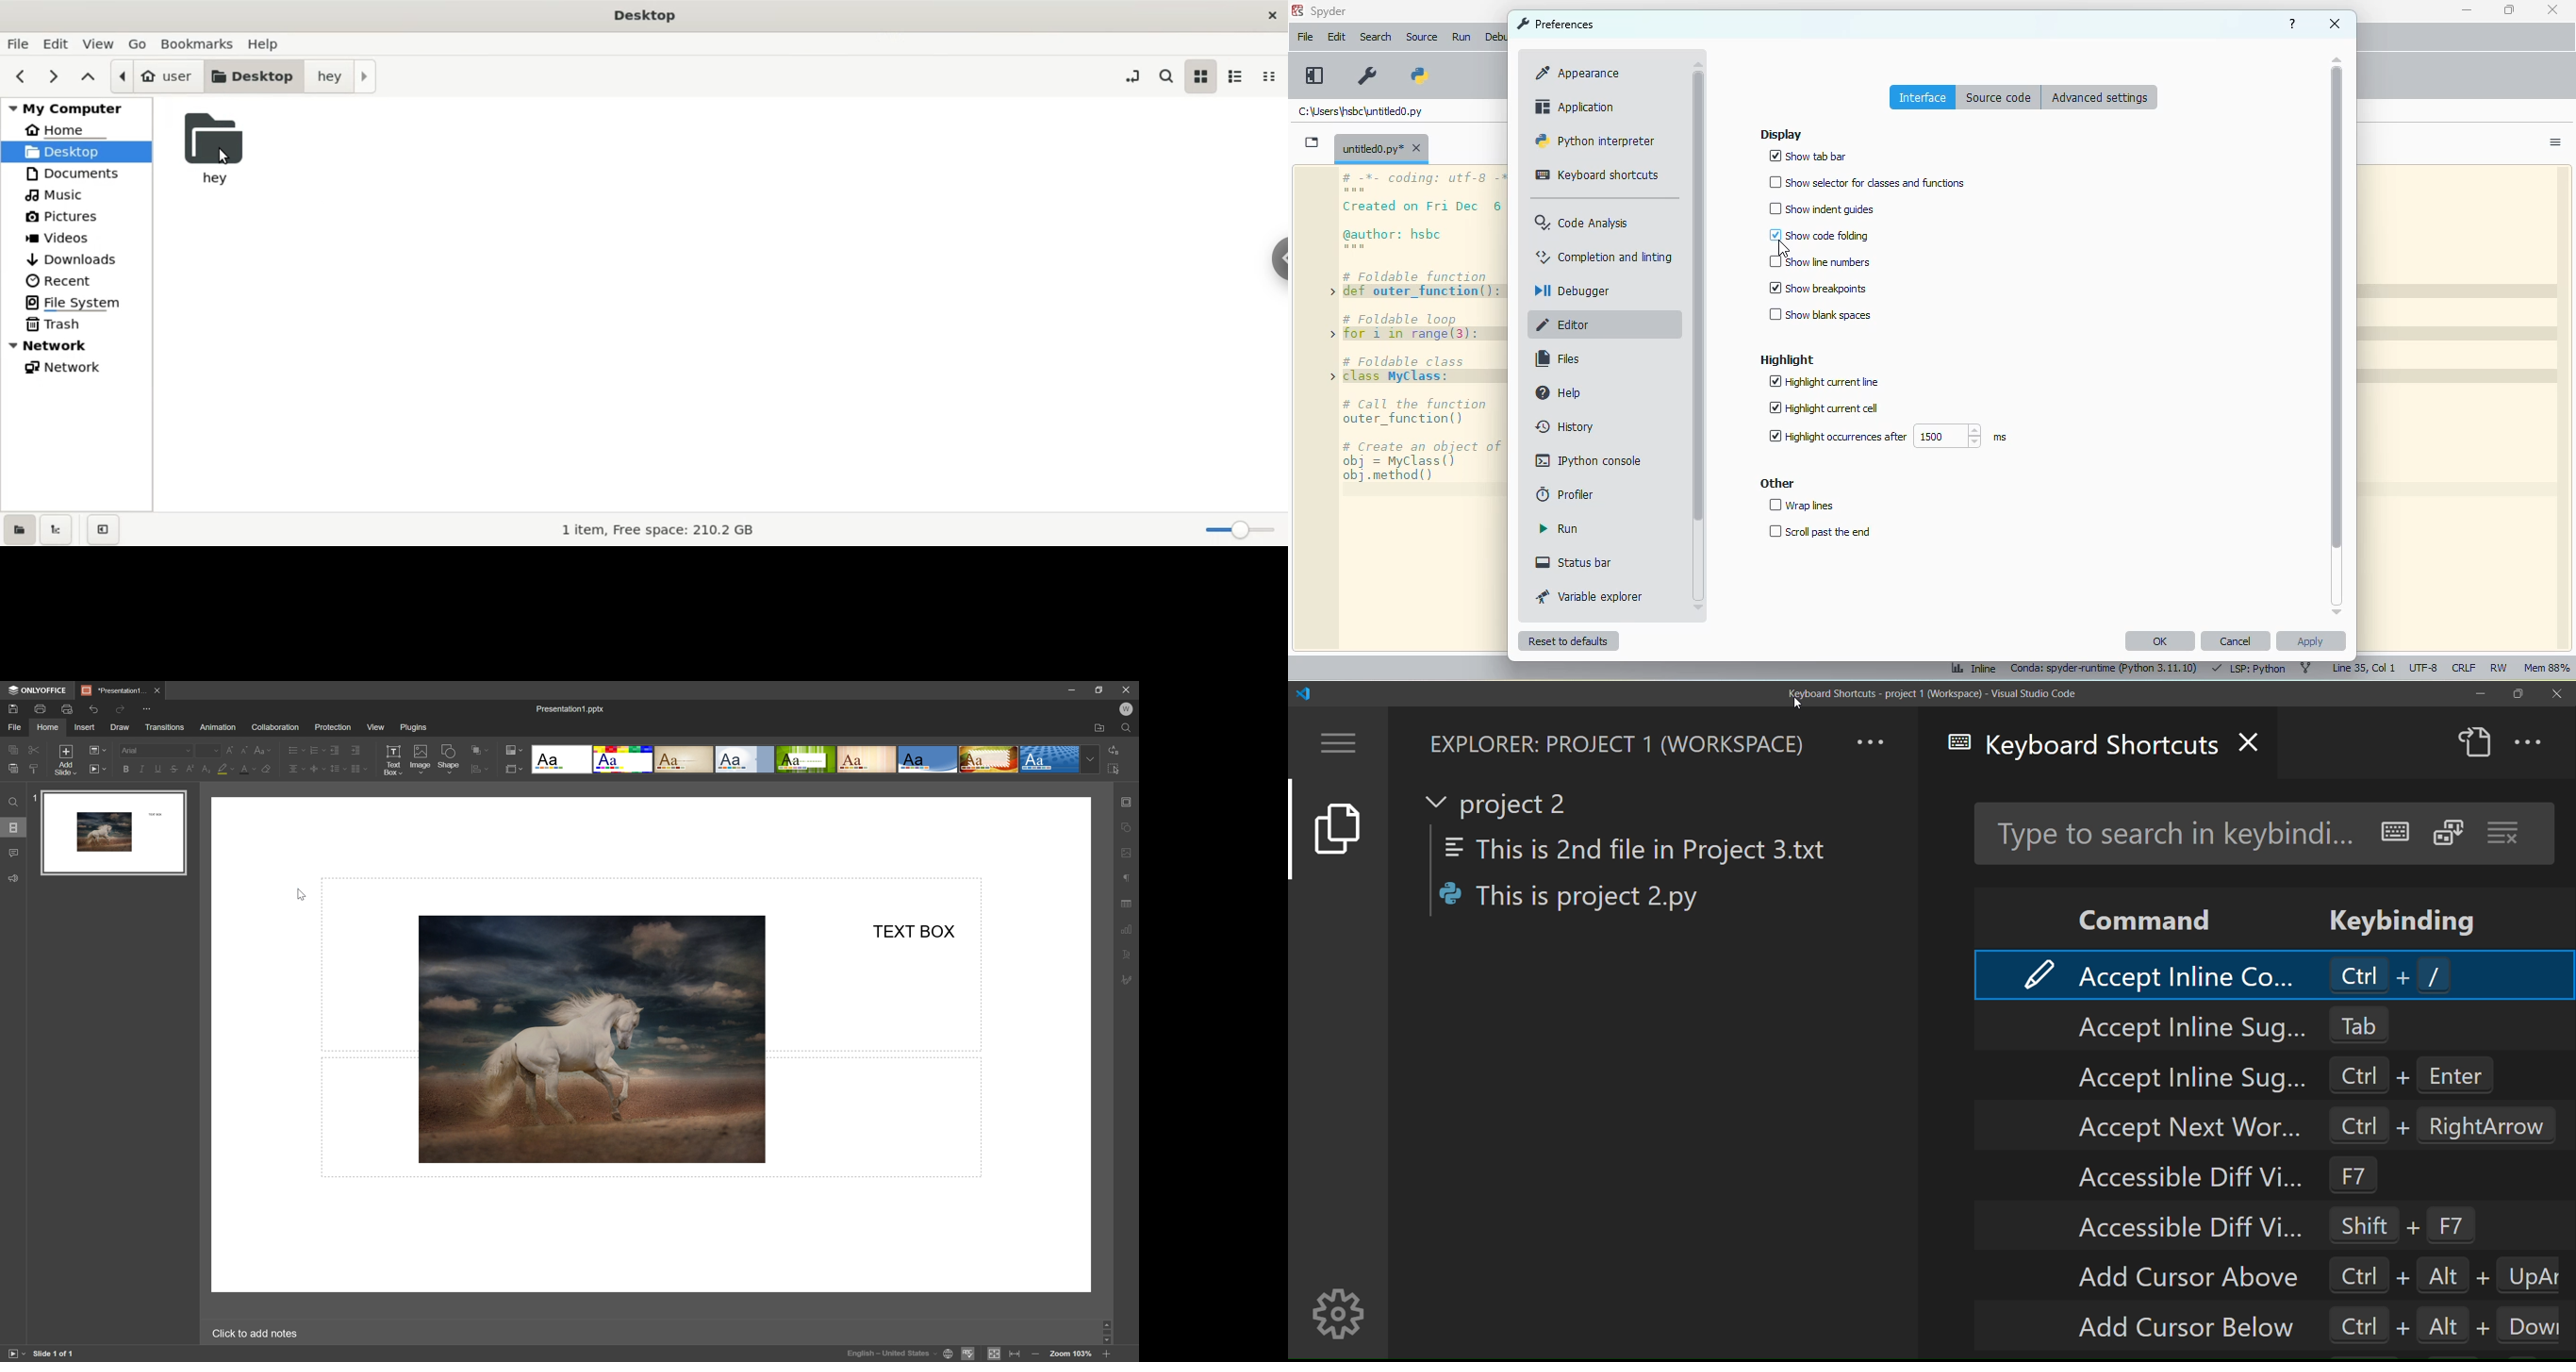 The height and width of the screenshot is (1372, 2576). What do you see at coordinates (13, 1353) in the screenshot?
I see `start slideshow` at bounding box center [13, 1353].